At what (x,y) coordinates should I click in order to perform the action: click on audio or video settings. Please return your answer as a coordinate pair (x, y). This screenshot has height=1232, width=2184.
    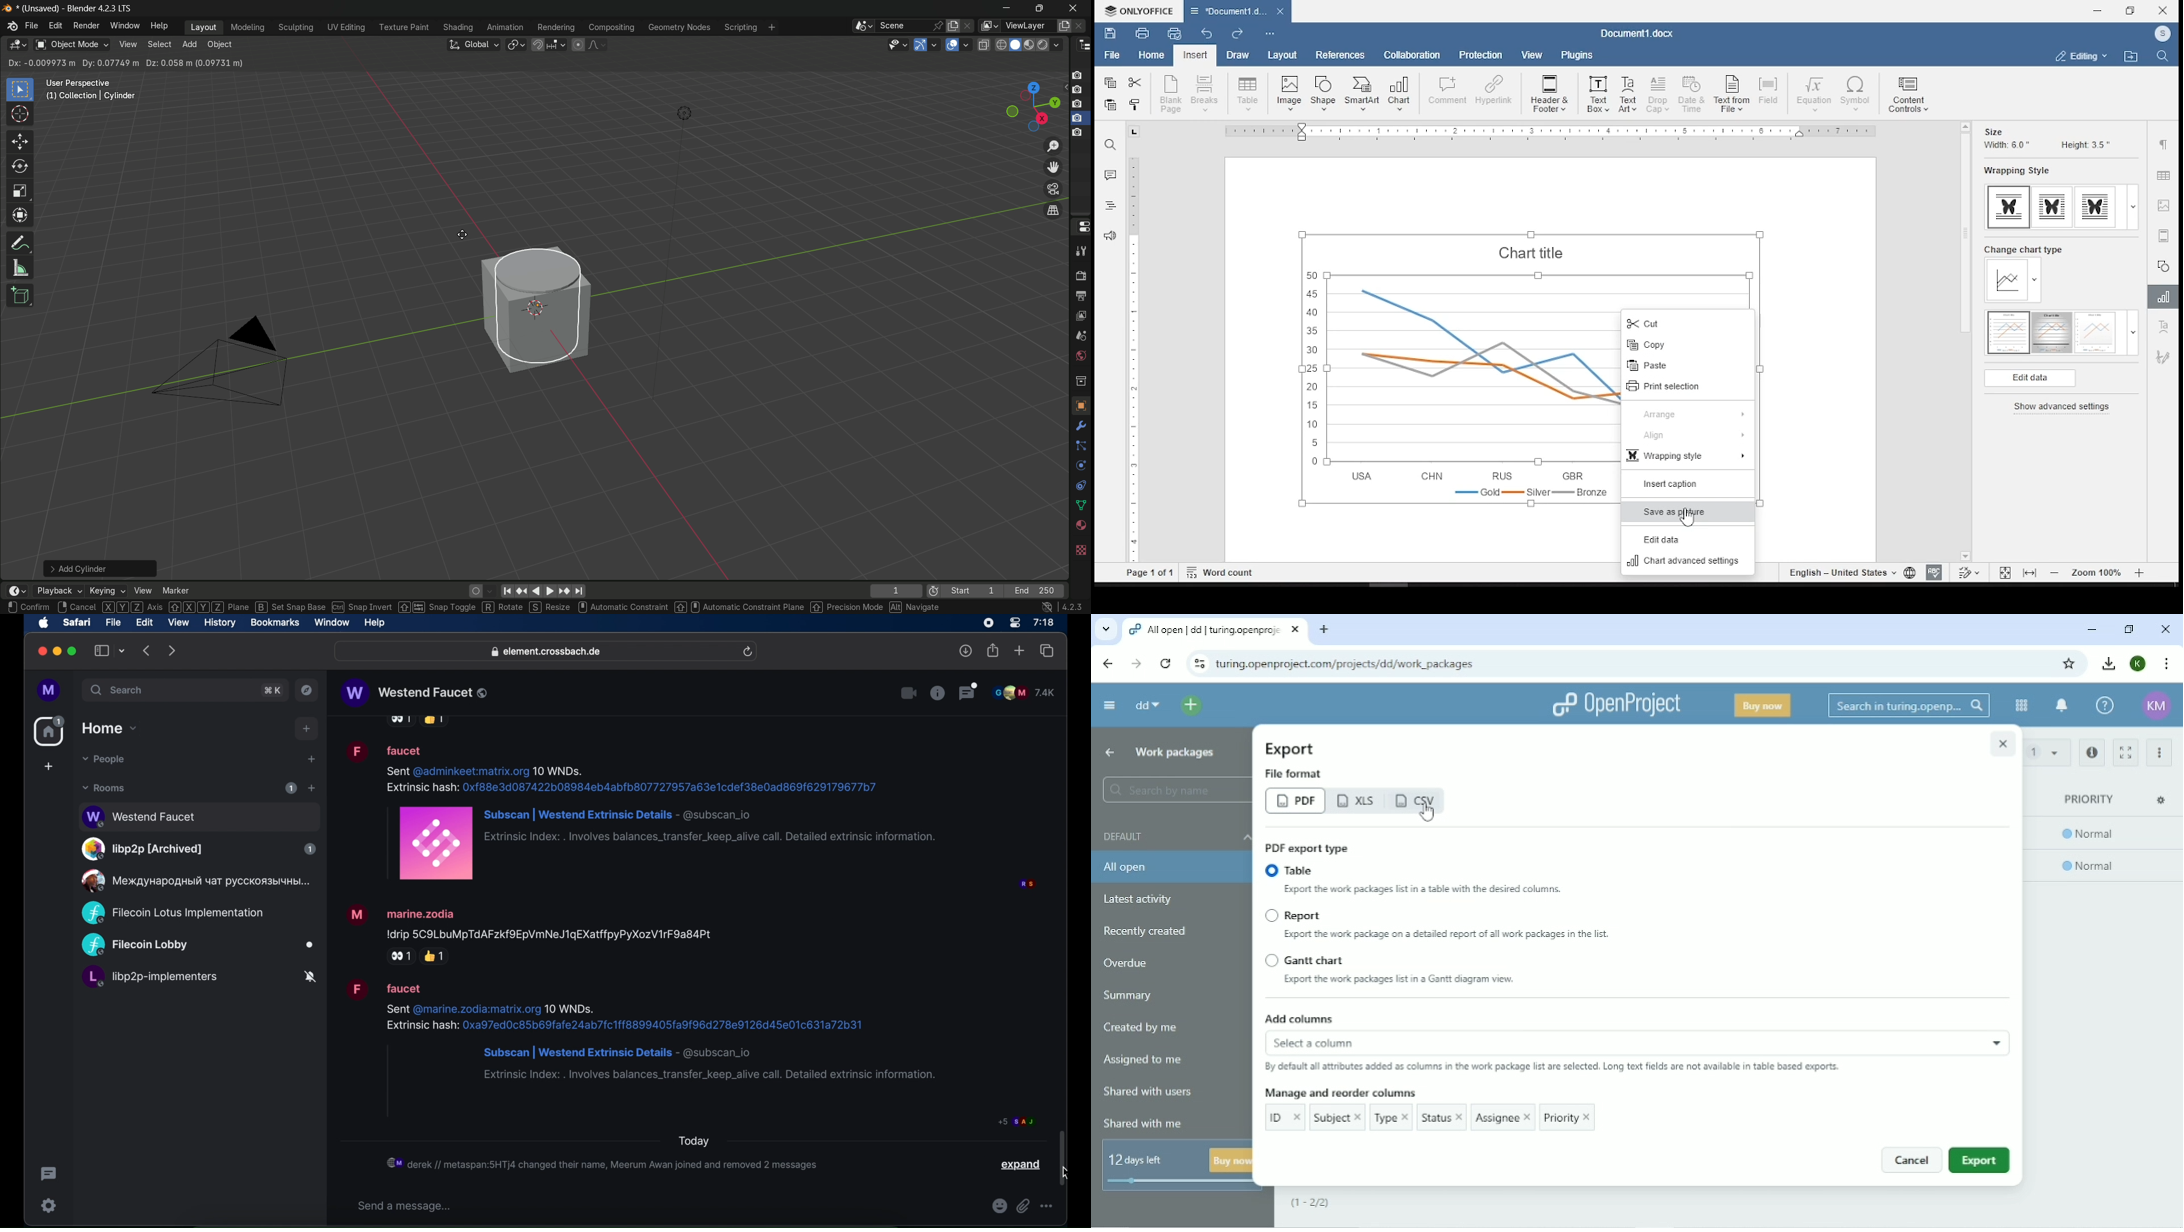
    Looking at the image, I should click on (2164, 235).